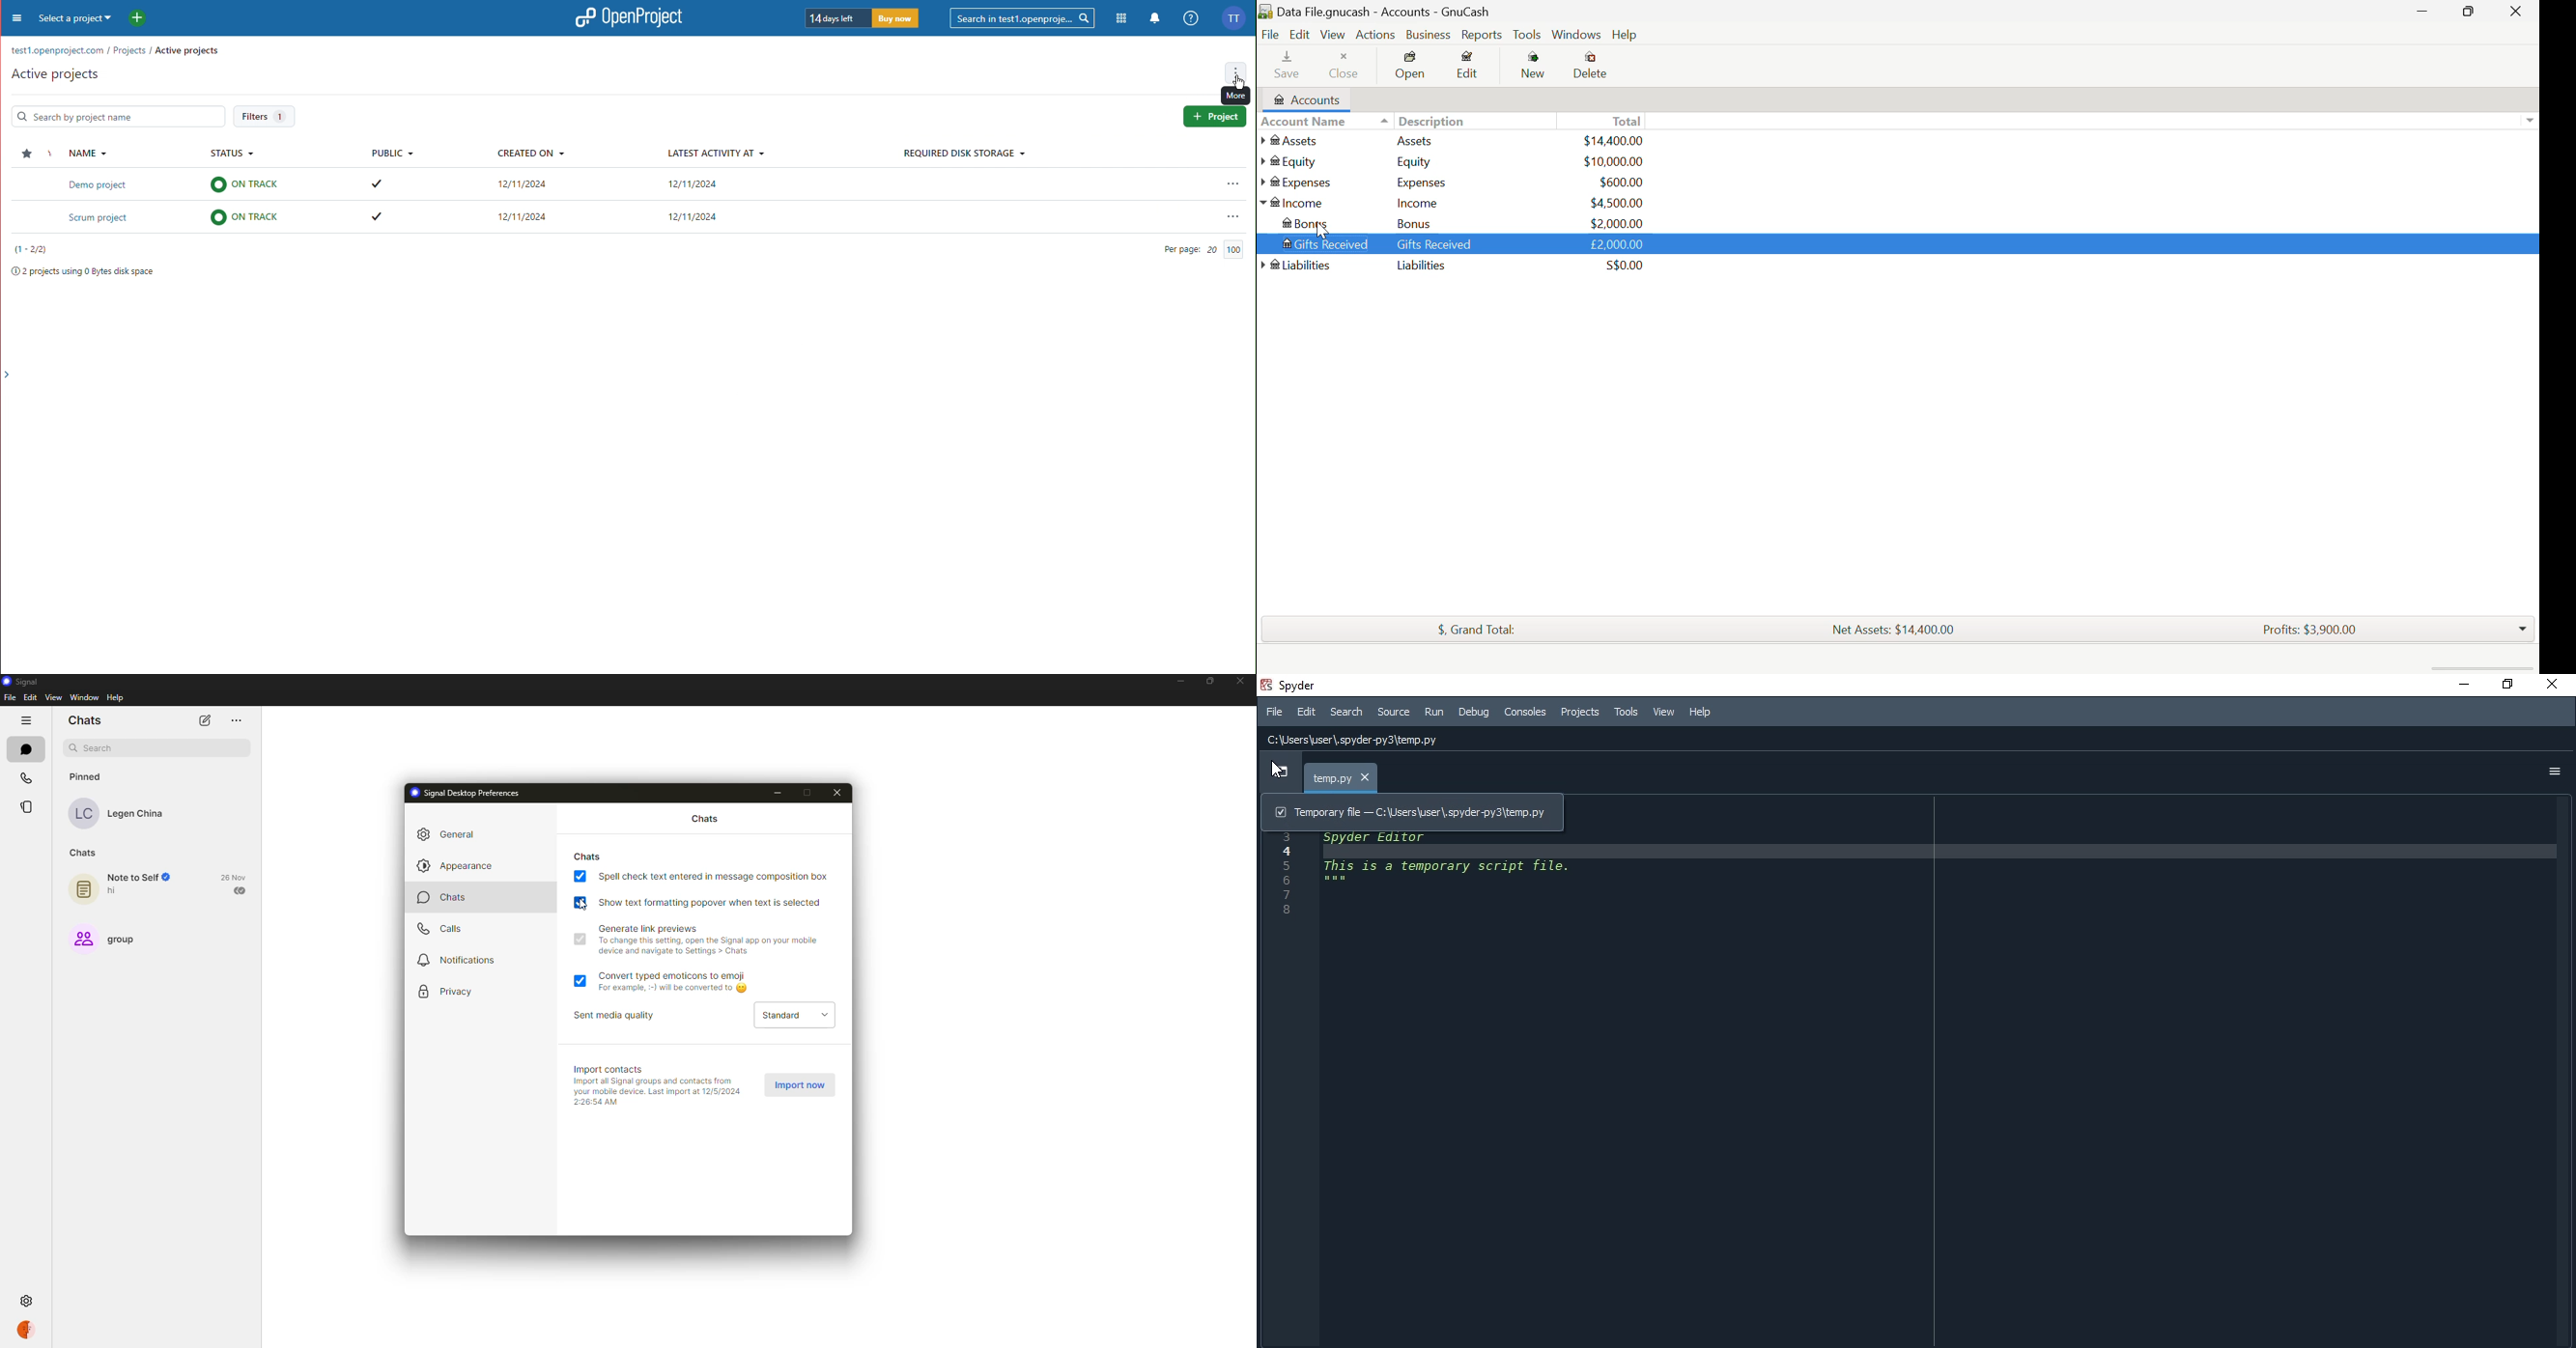  Describe the element at coordinates (453, 992) in the screenshot. I see `privacy` at that location.